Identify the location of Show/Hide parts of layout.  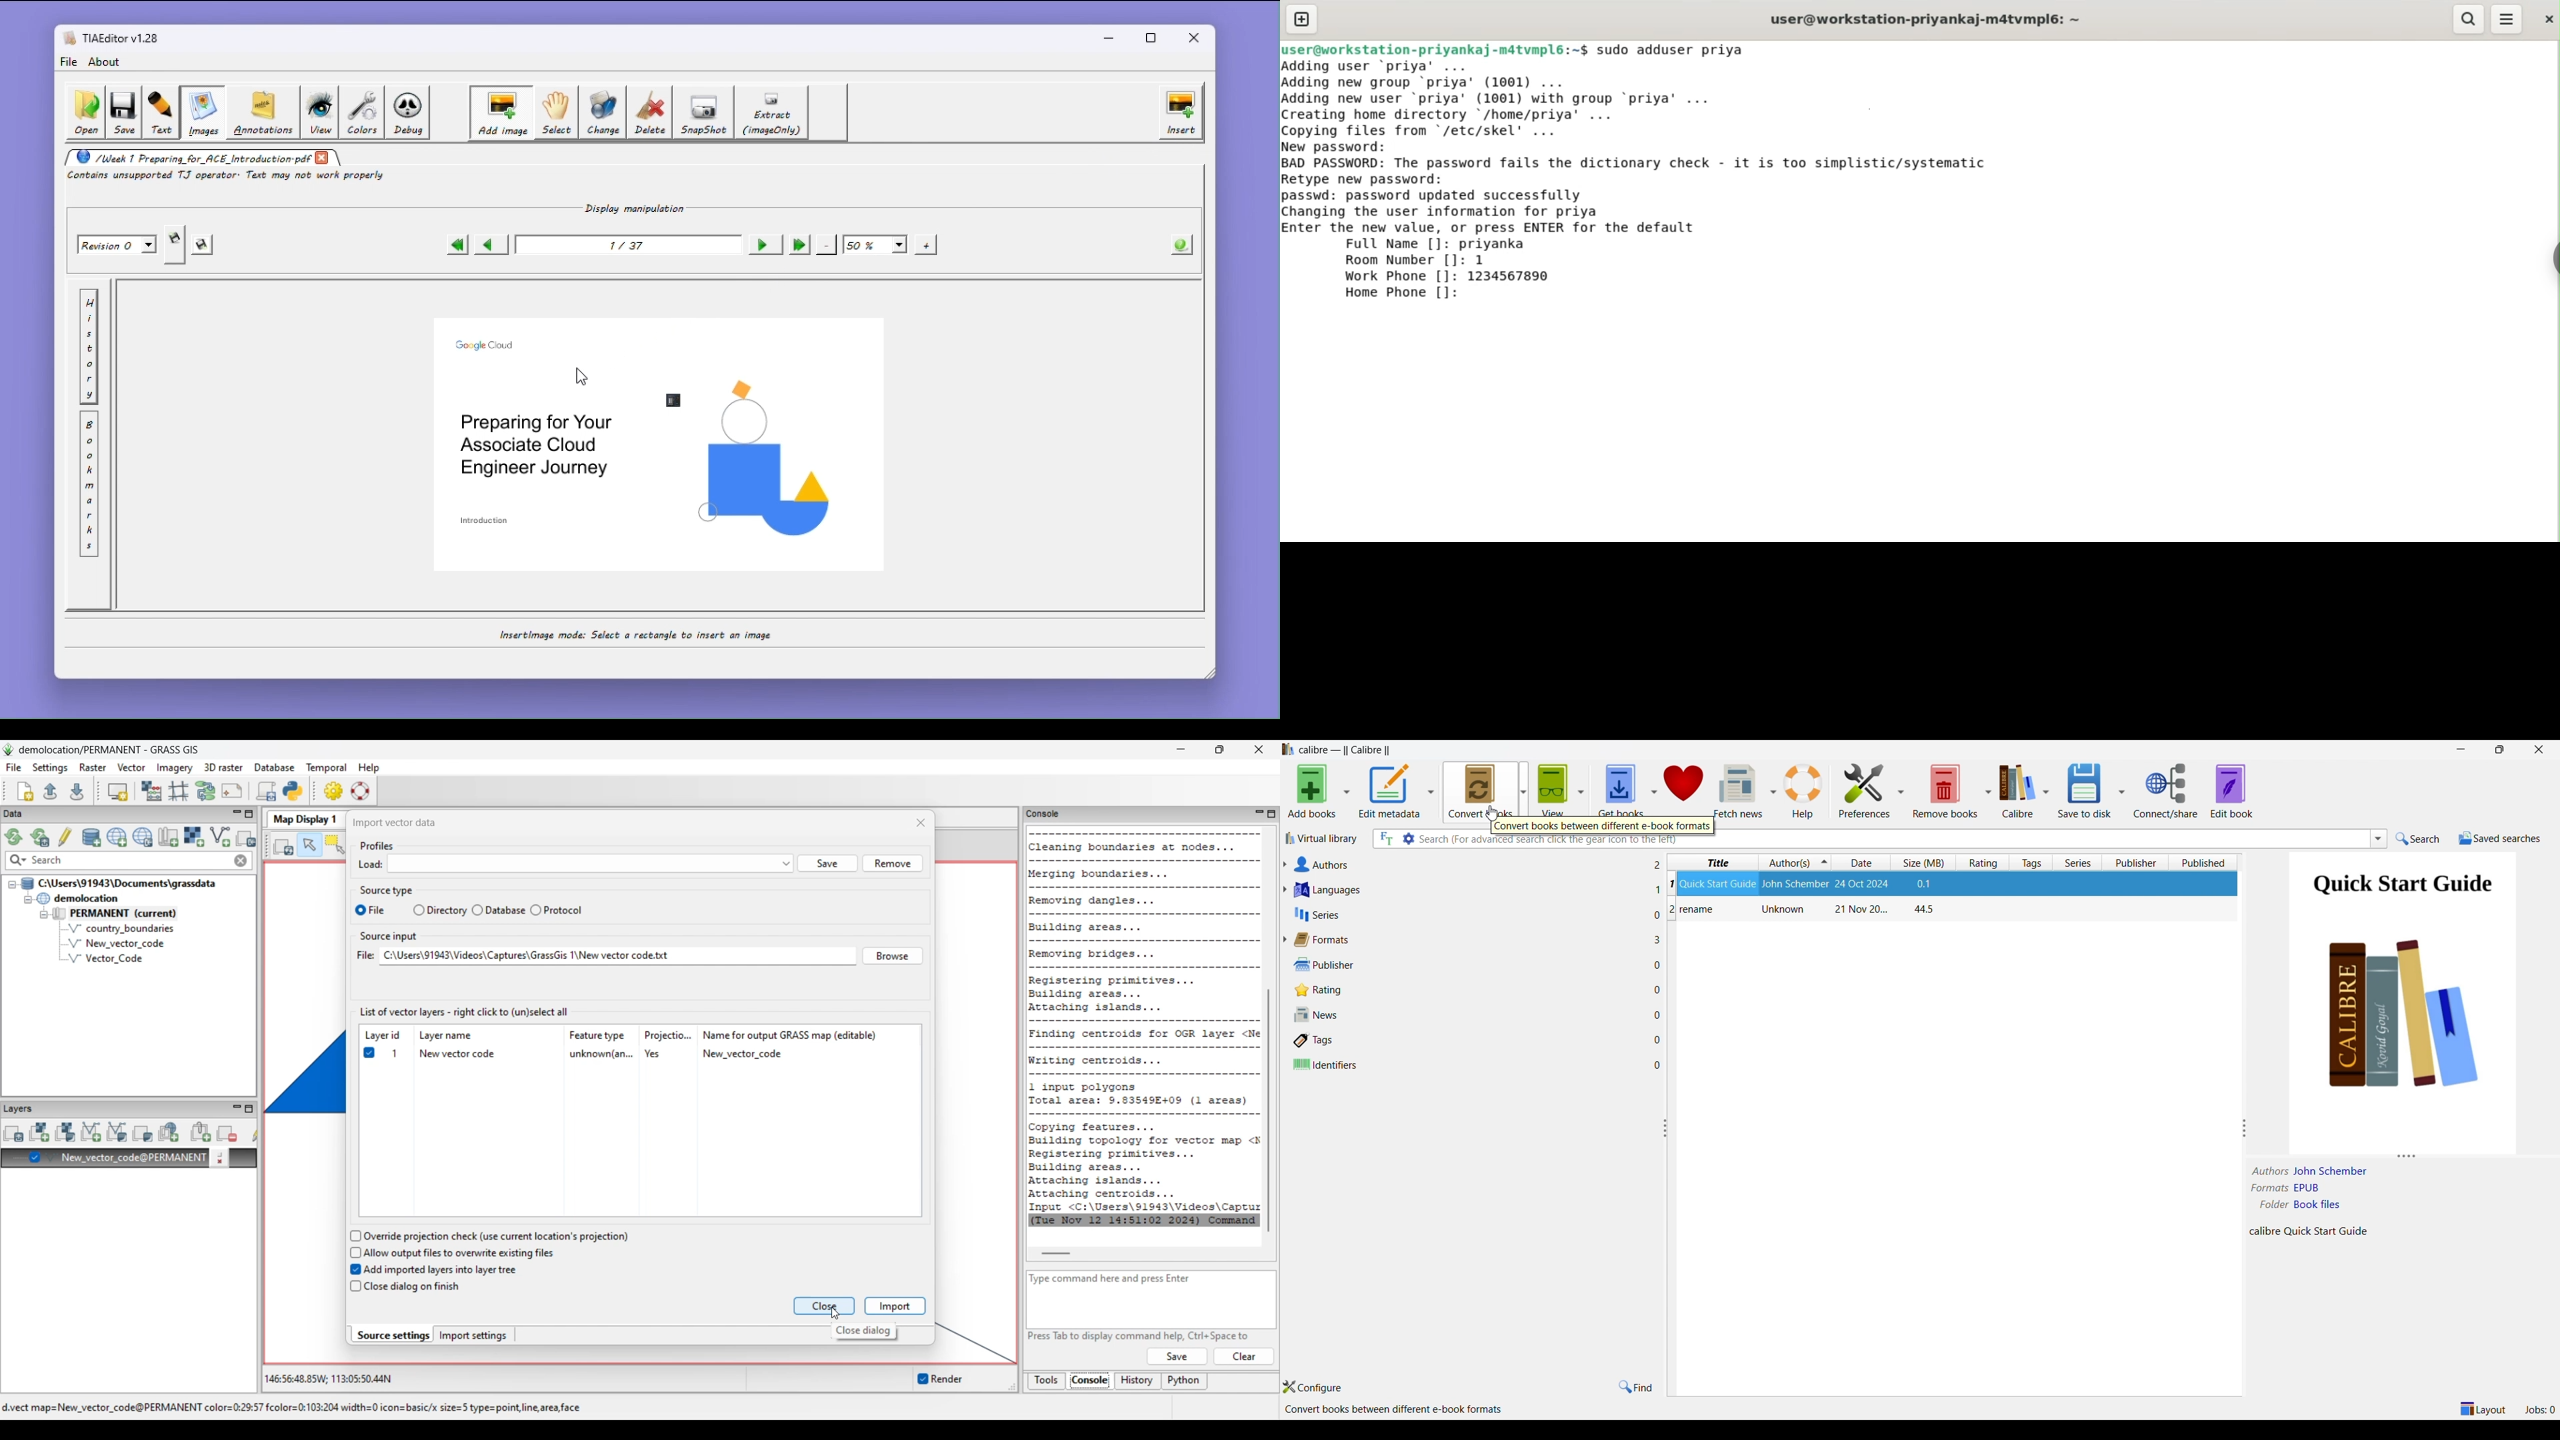
(2481, 1408).